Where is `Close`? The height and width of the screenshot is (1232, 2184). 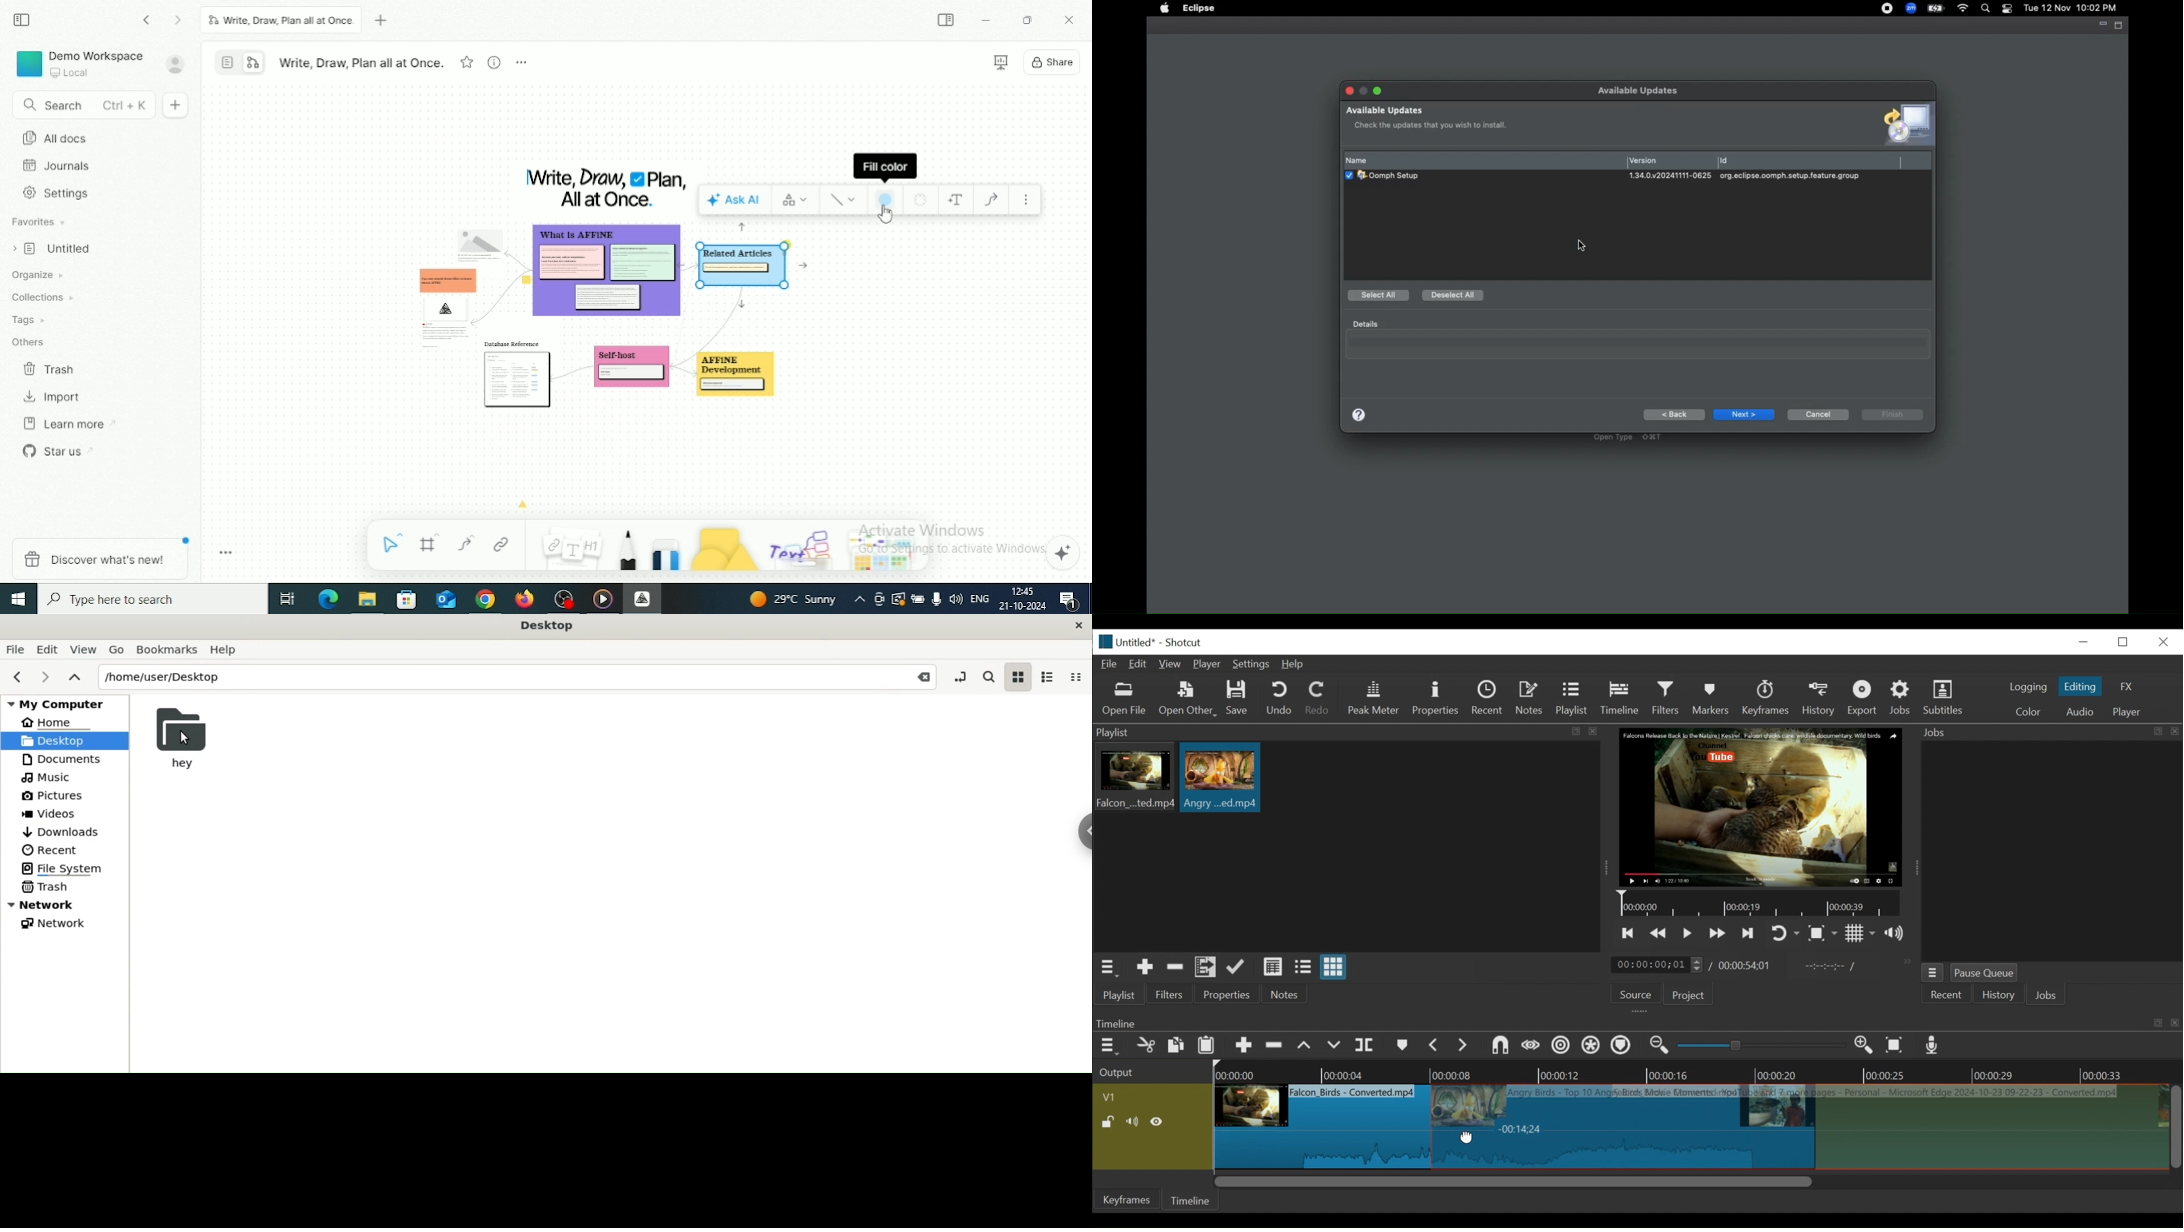 Close is located at coordinates (1070, 19).